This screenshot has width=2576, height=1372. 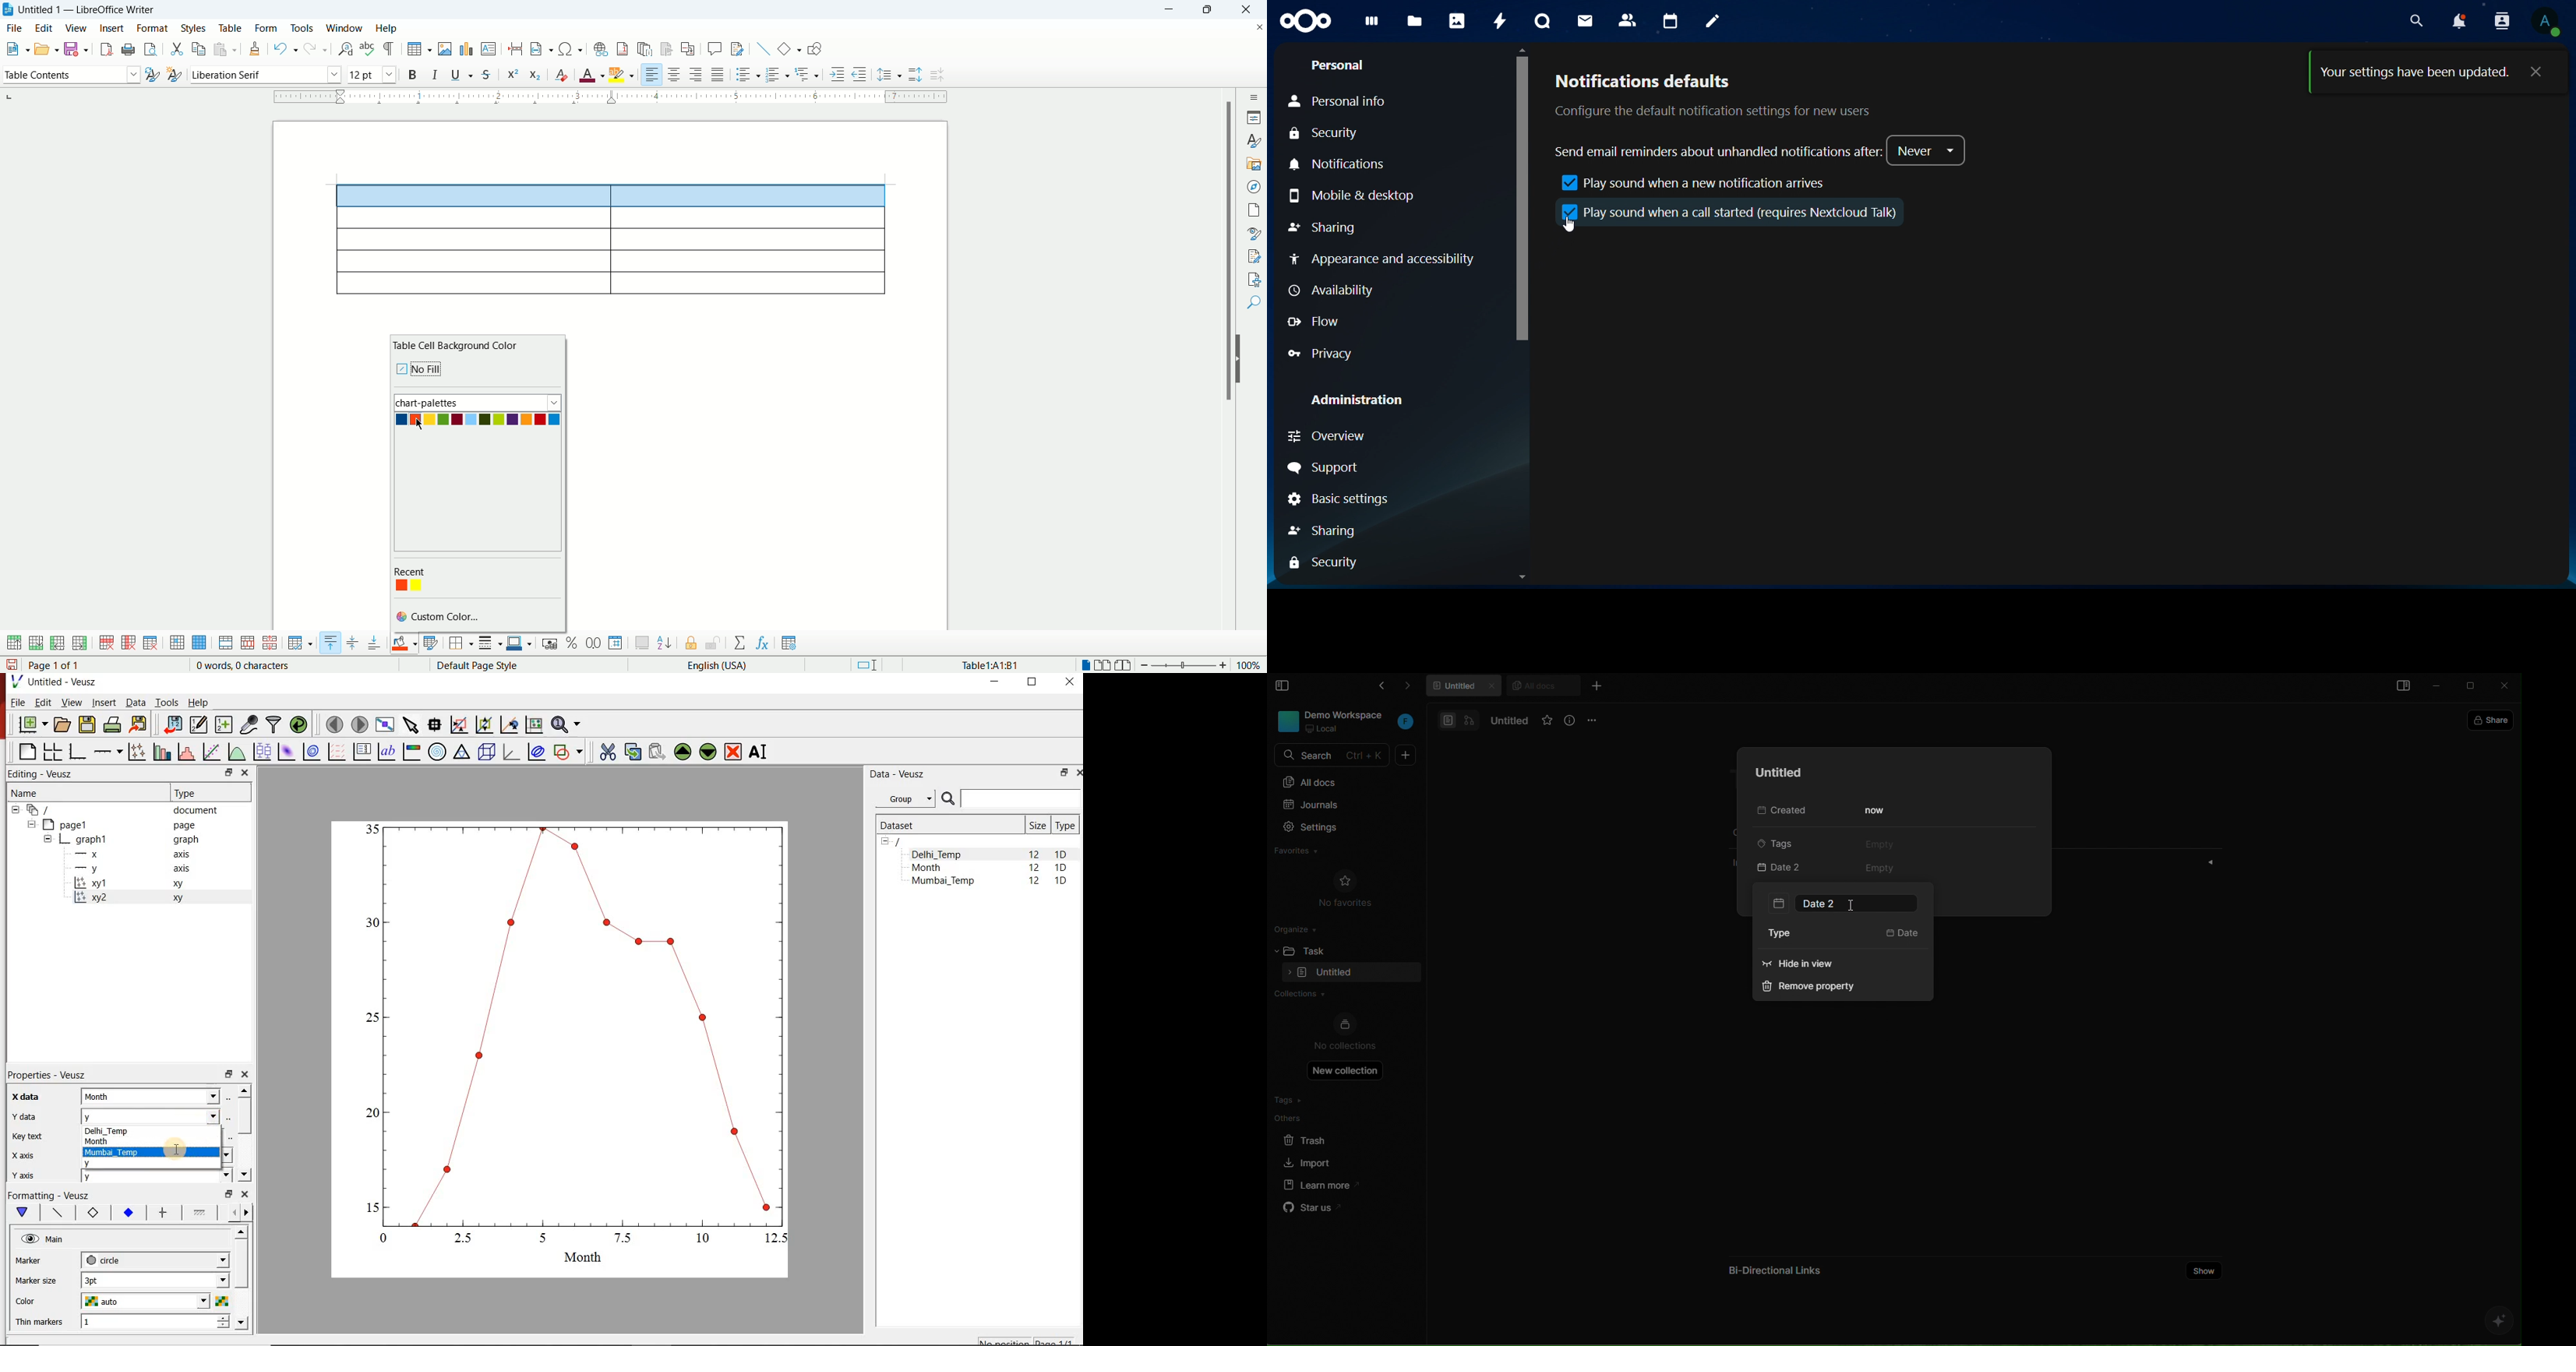 What do you see at coordinates (572, 48) in the screenshot?
I see `insert symbol` at bounding box center [572, 48].